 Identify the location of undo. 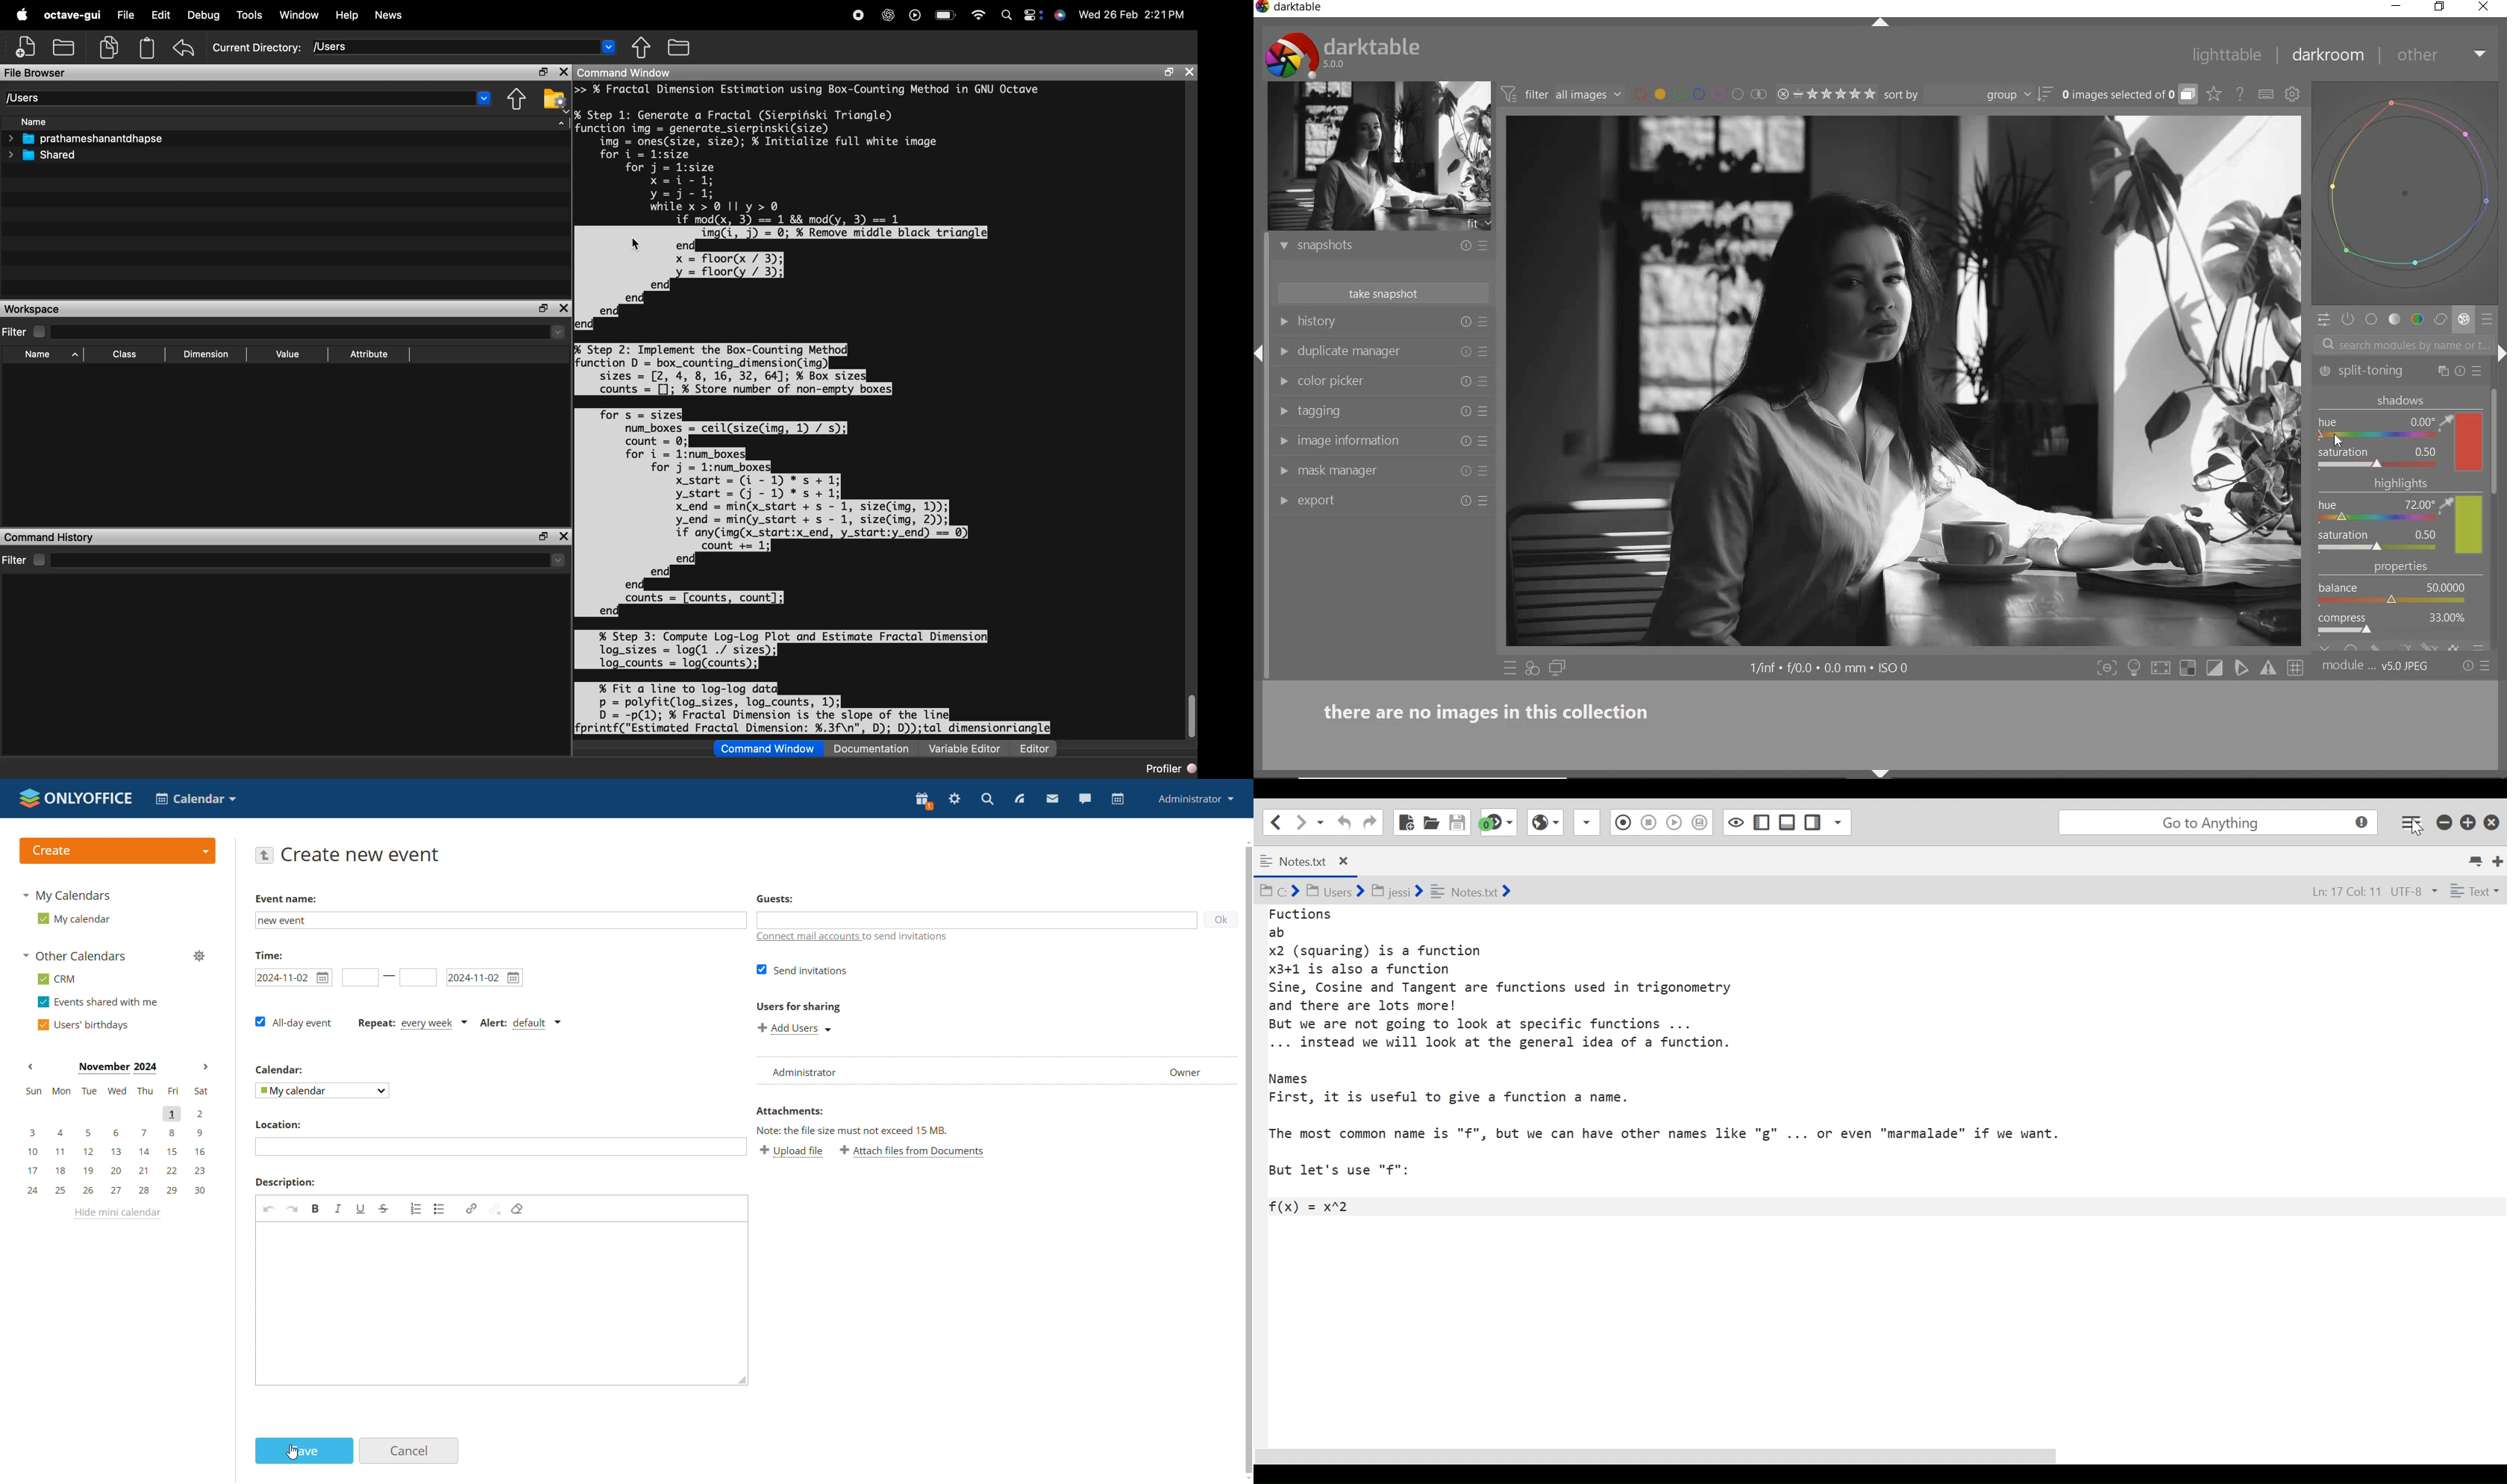
(268, 1209).